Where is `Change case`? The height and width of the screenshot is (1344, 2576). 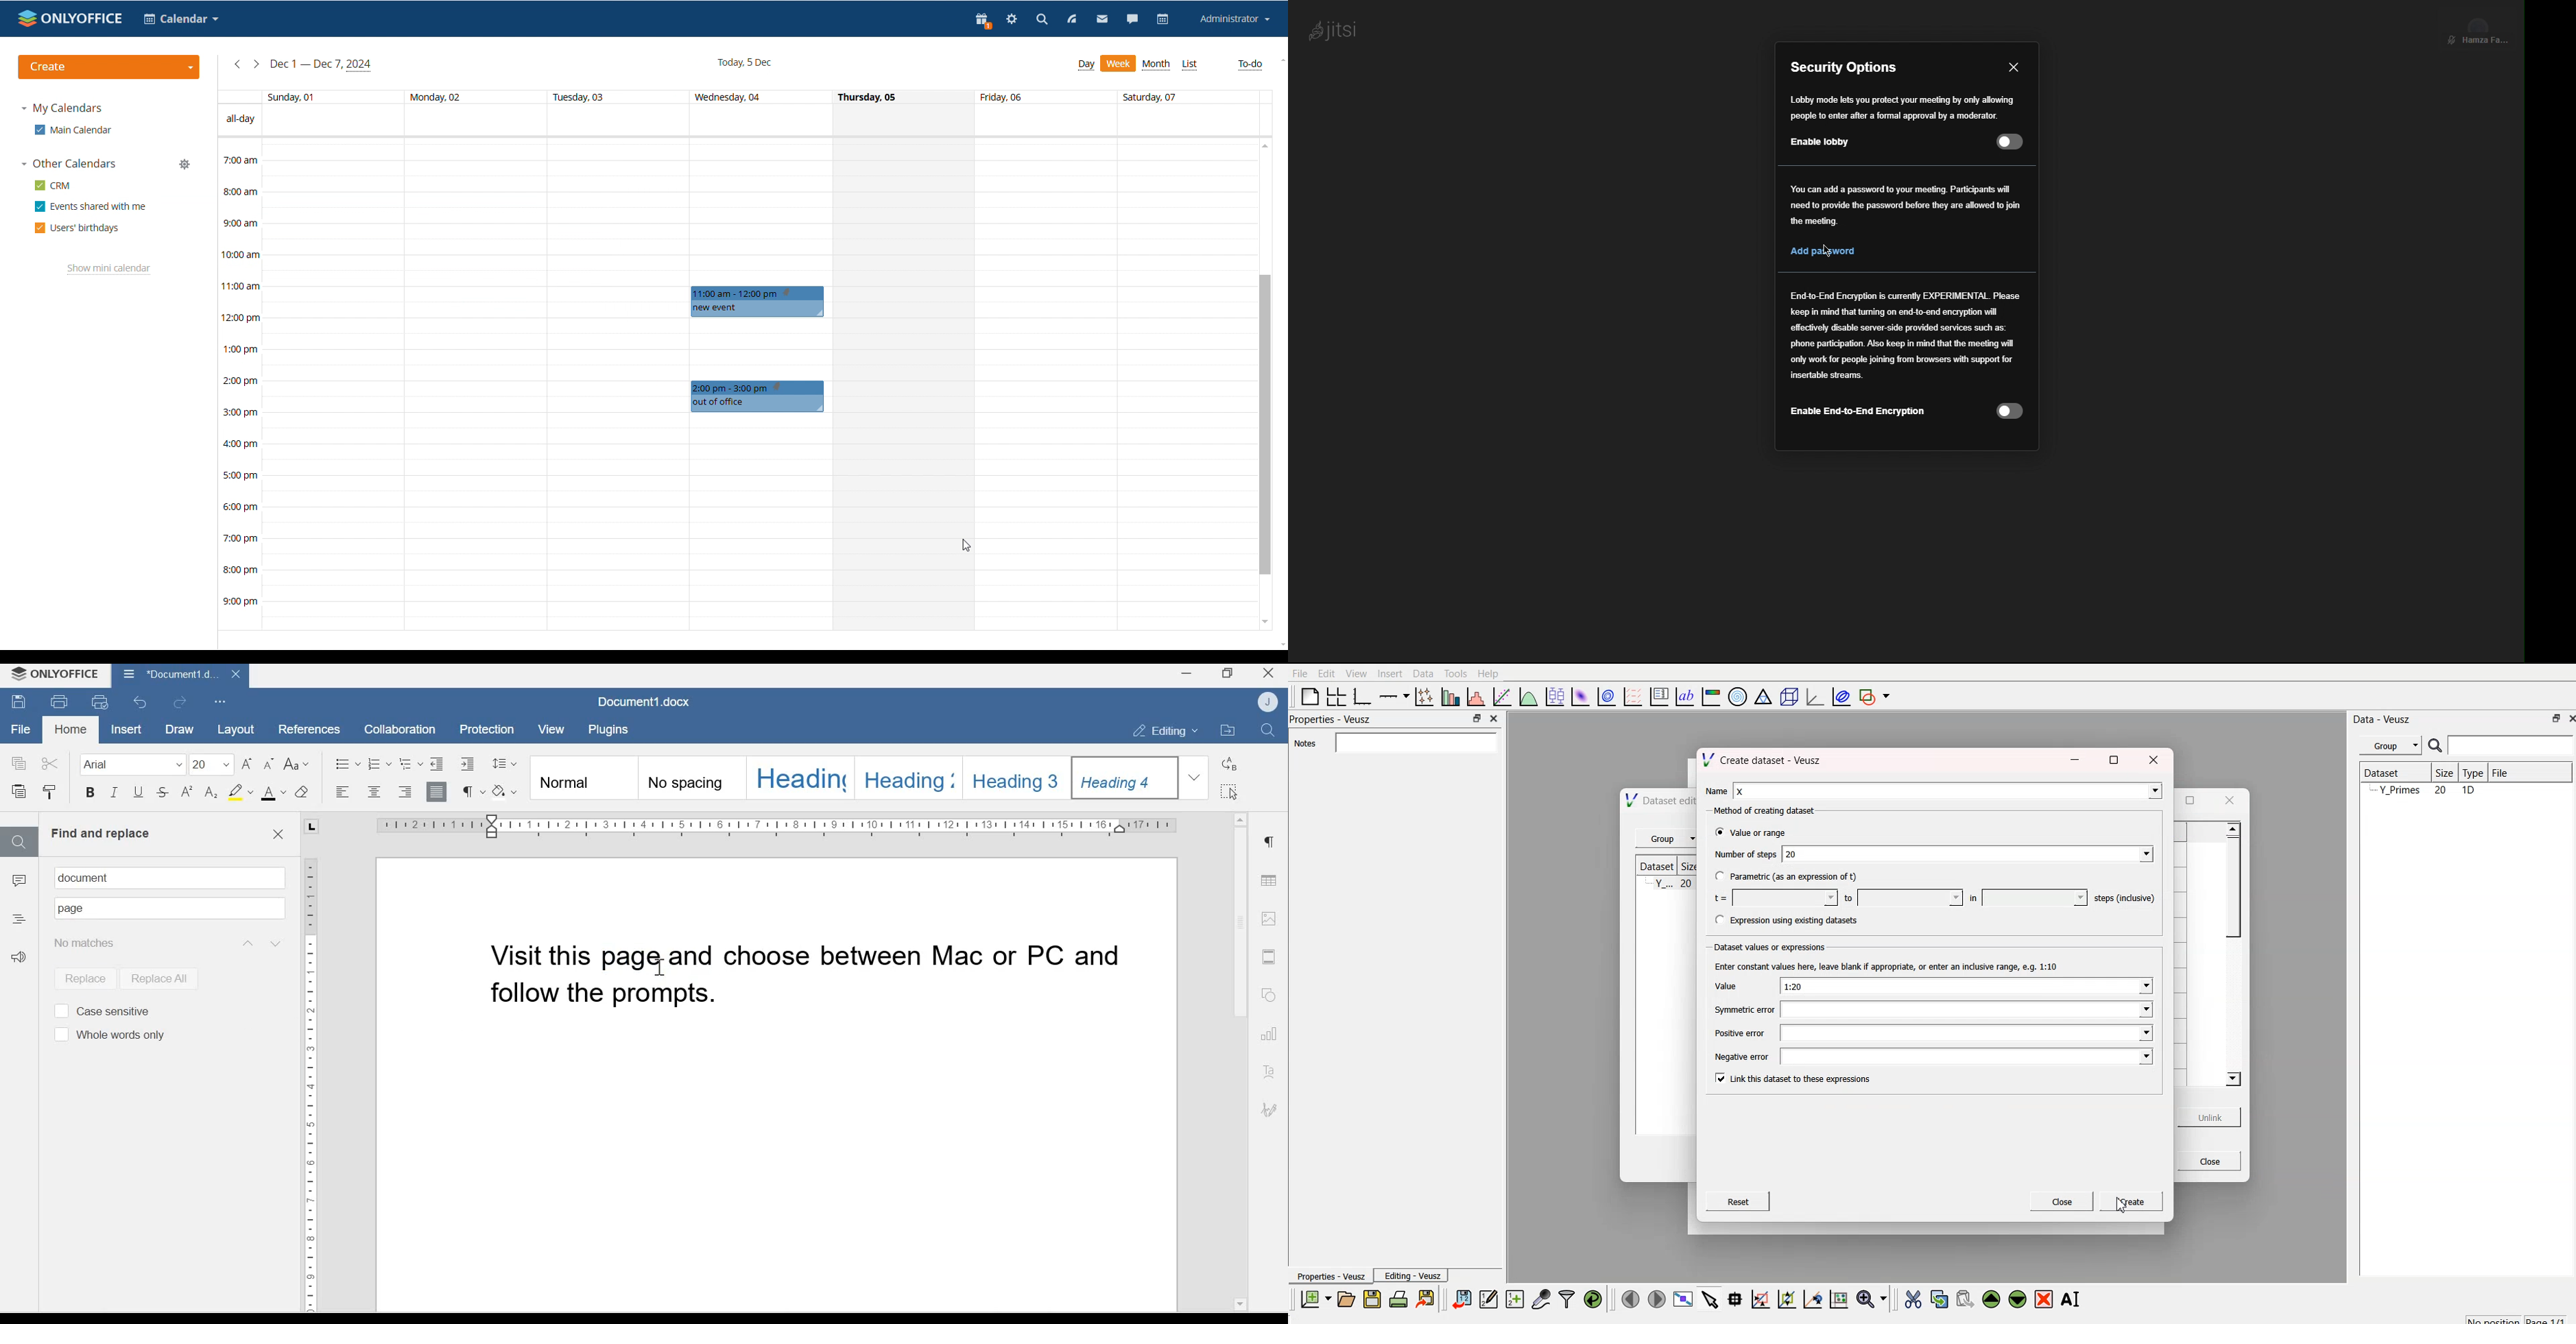
Change case is located at coordinates (299, 764).